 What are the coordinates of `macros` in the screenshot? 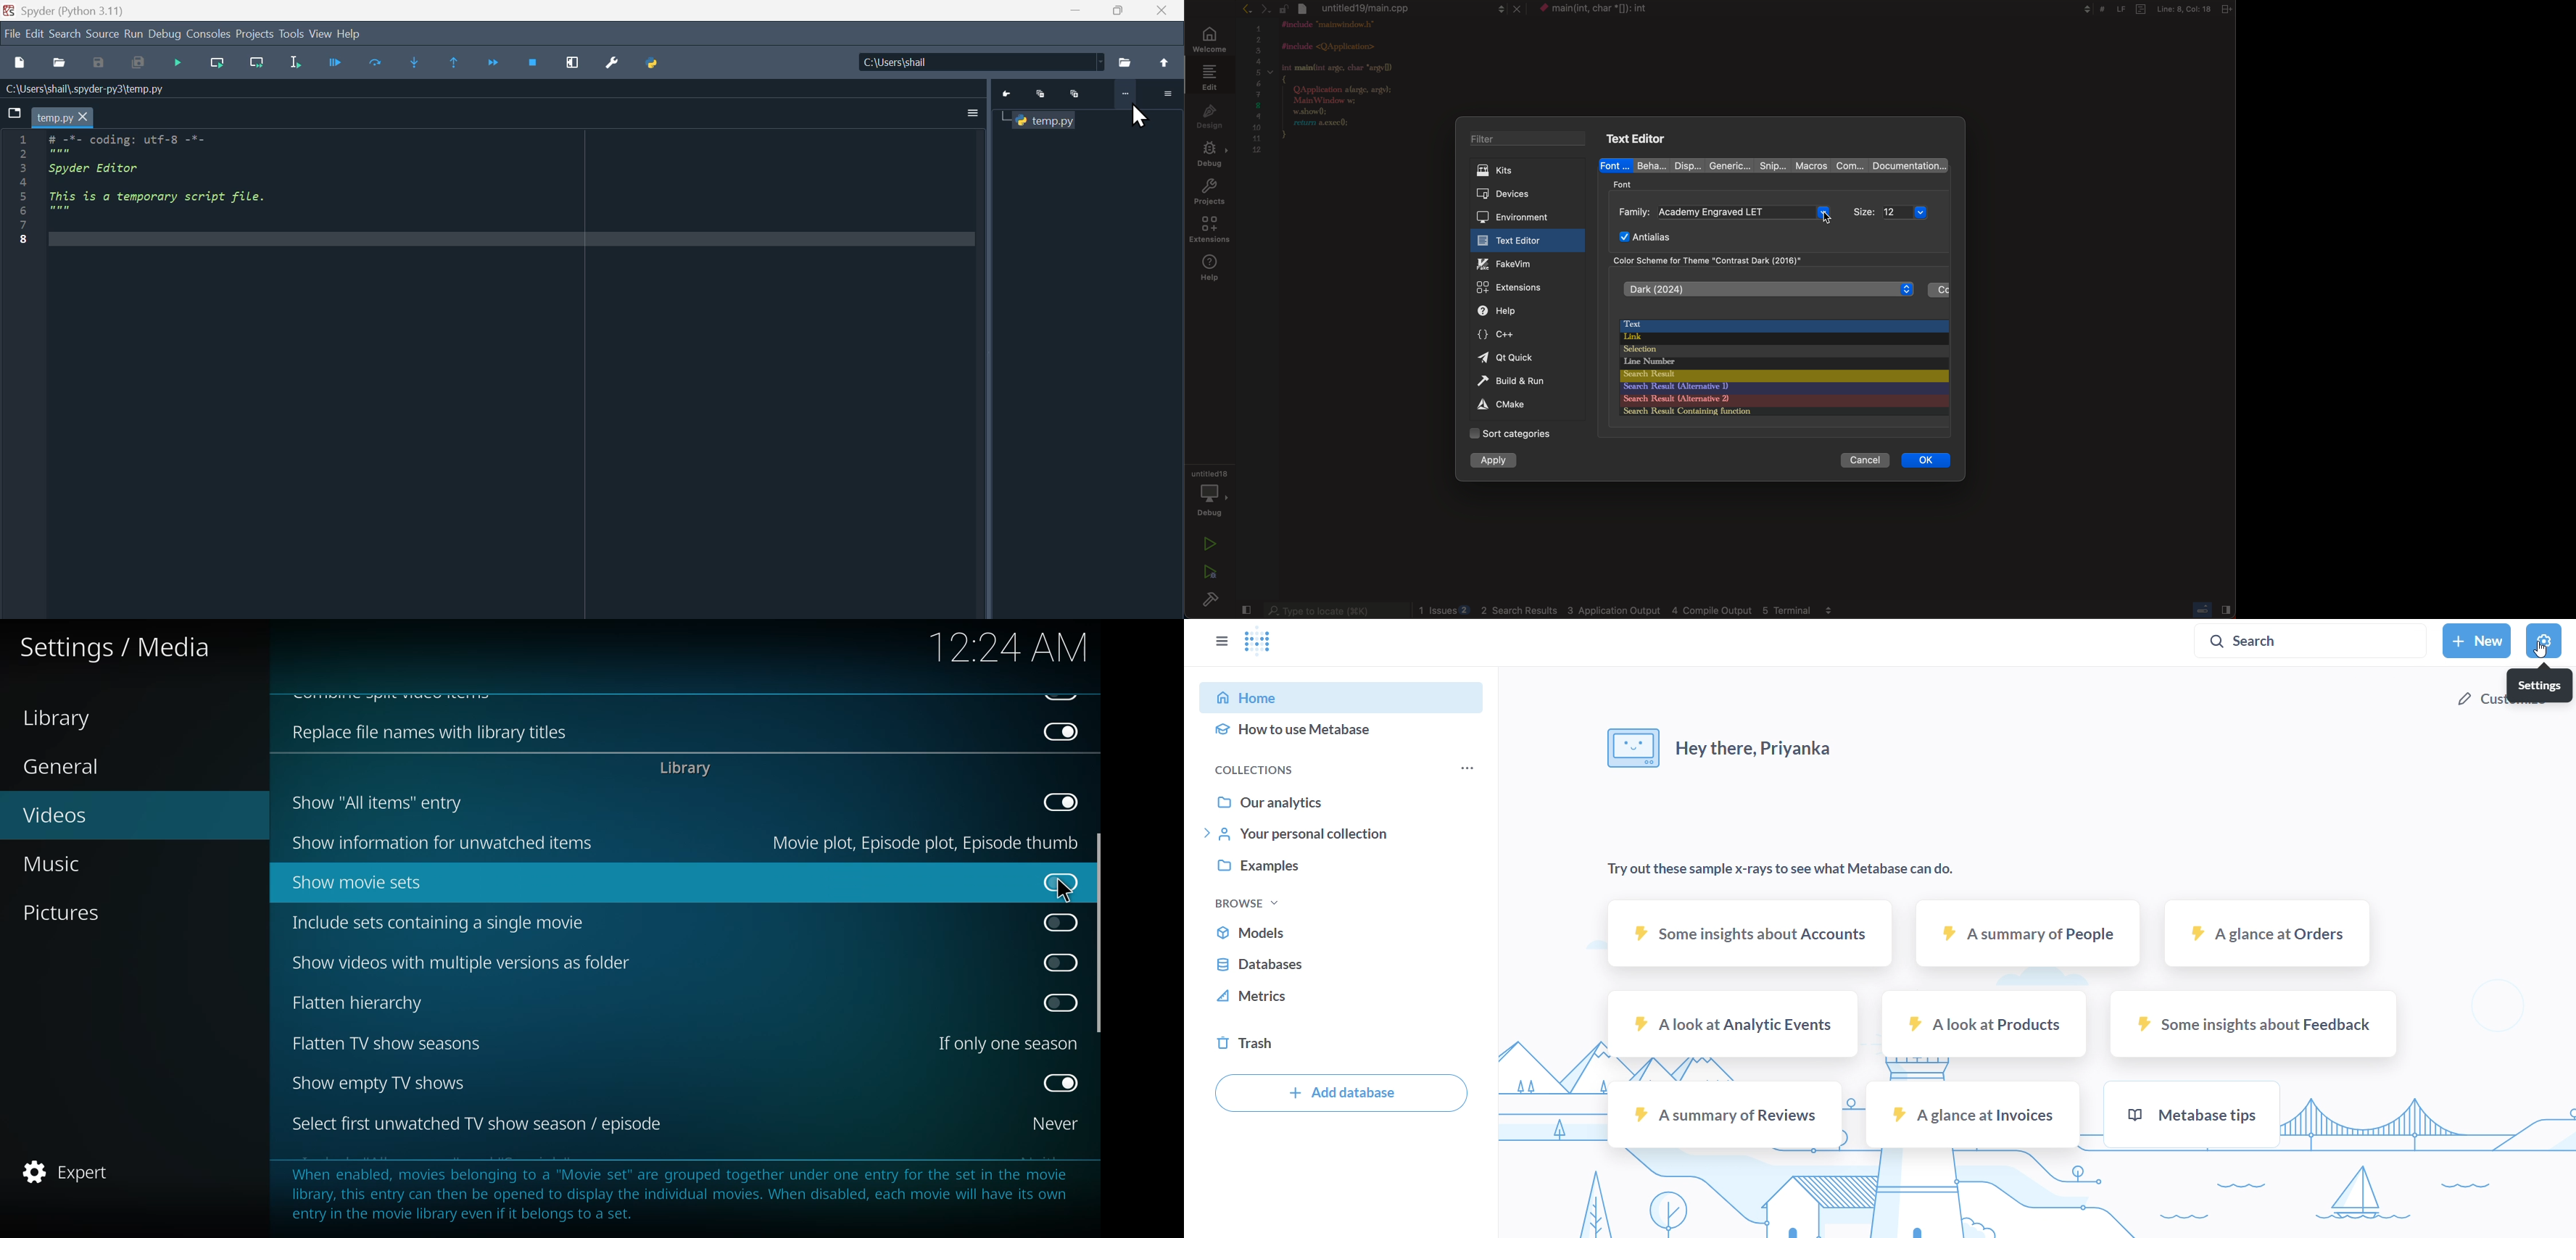 It's located at (1811, 165).